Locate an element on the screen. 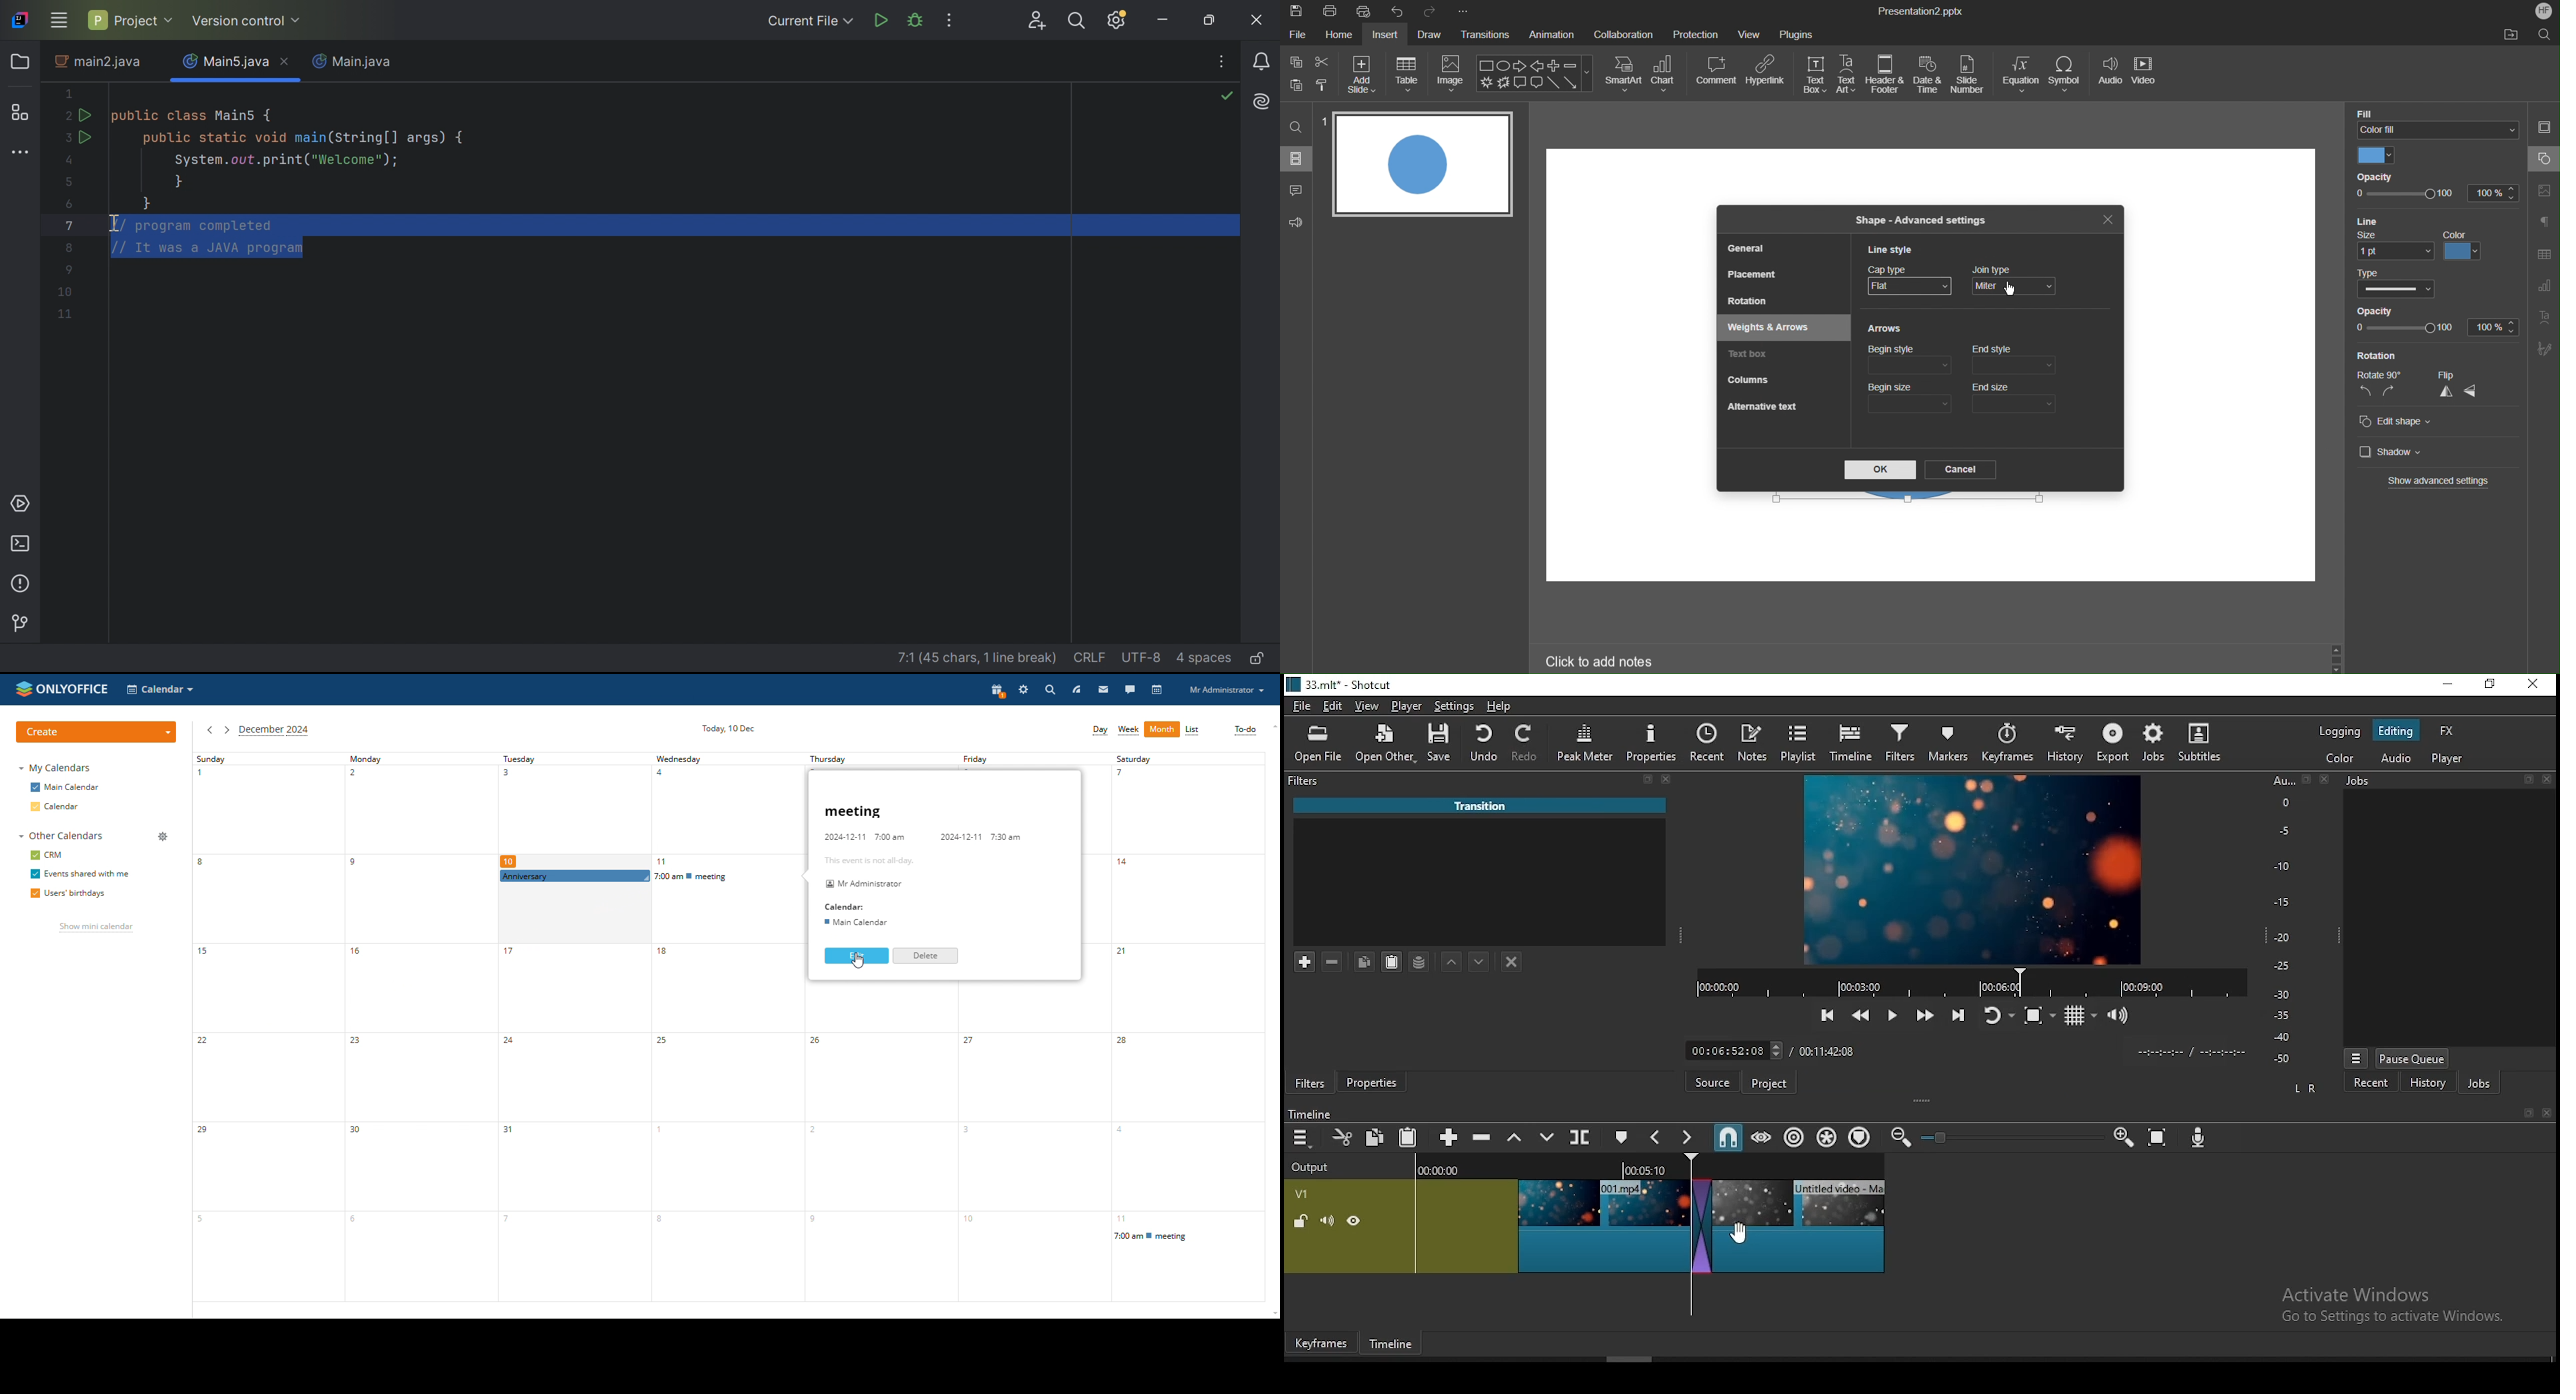 The width and height of the screenshot is (2576, 1400). zoom timeline out is located at coordinates (1903, 1138).